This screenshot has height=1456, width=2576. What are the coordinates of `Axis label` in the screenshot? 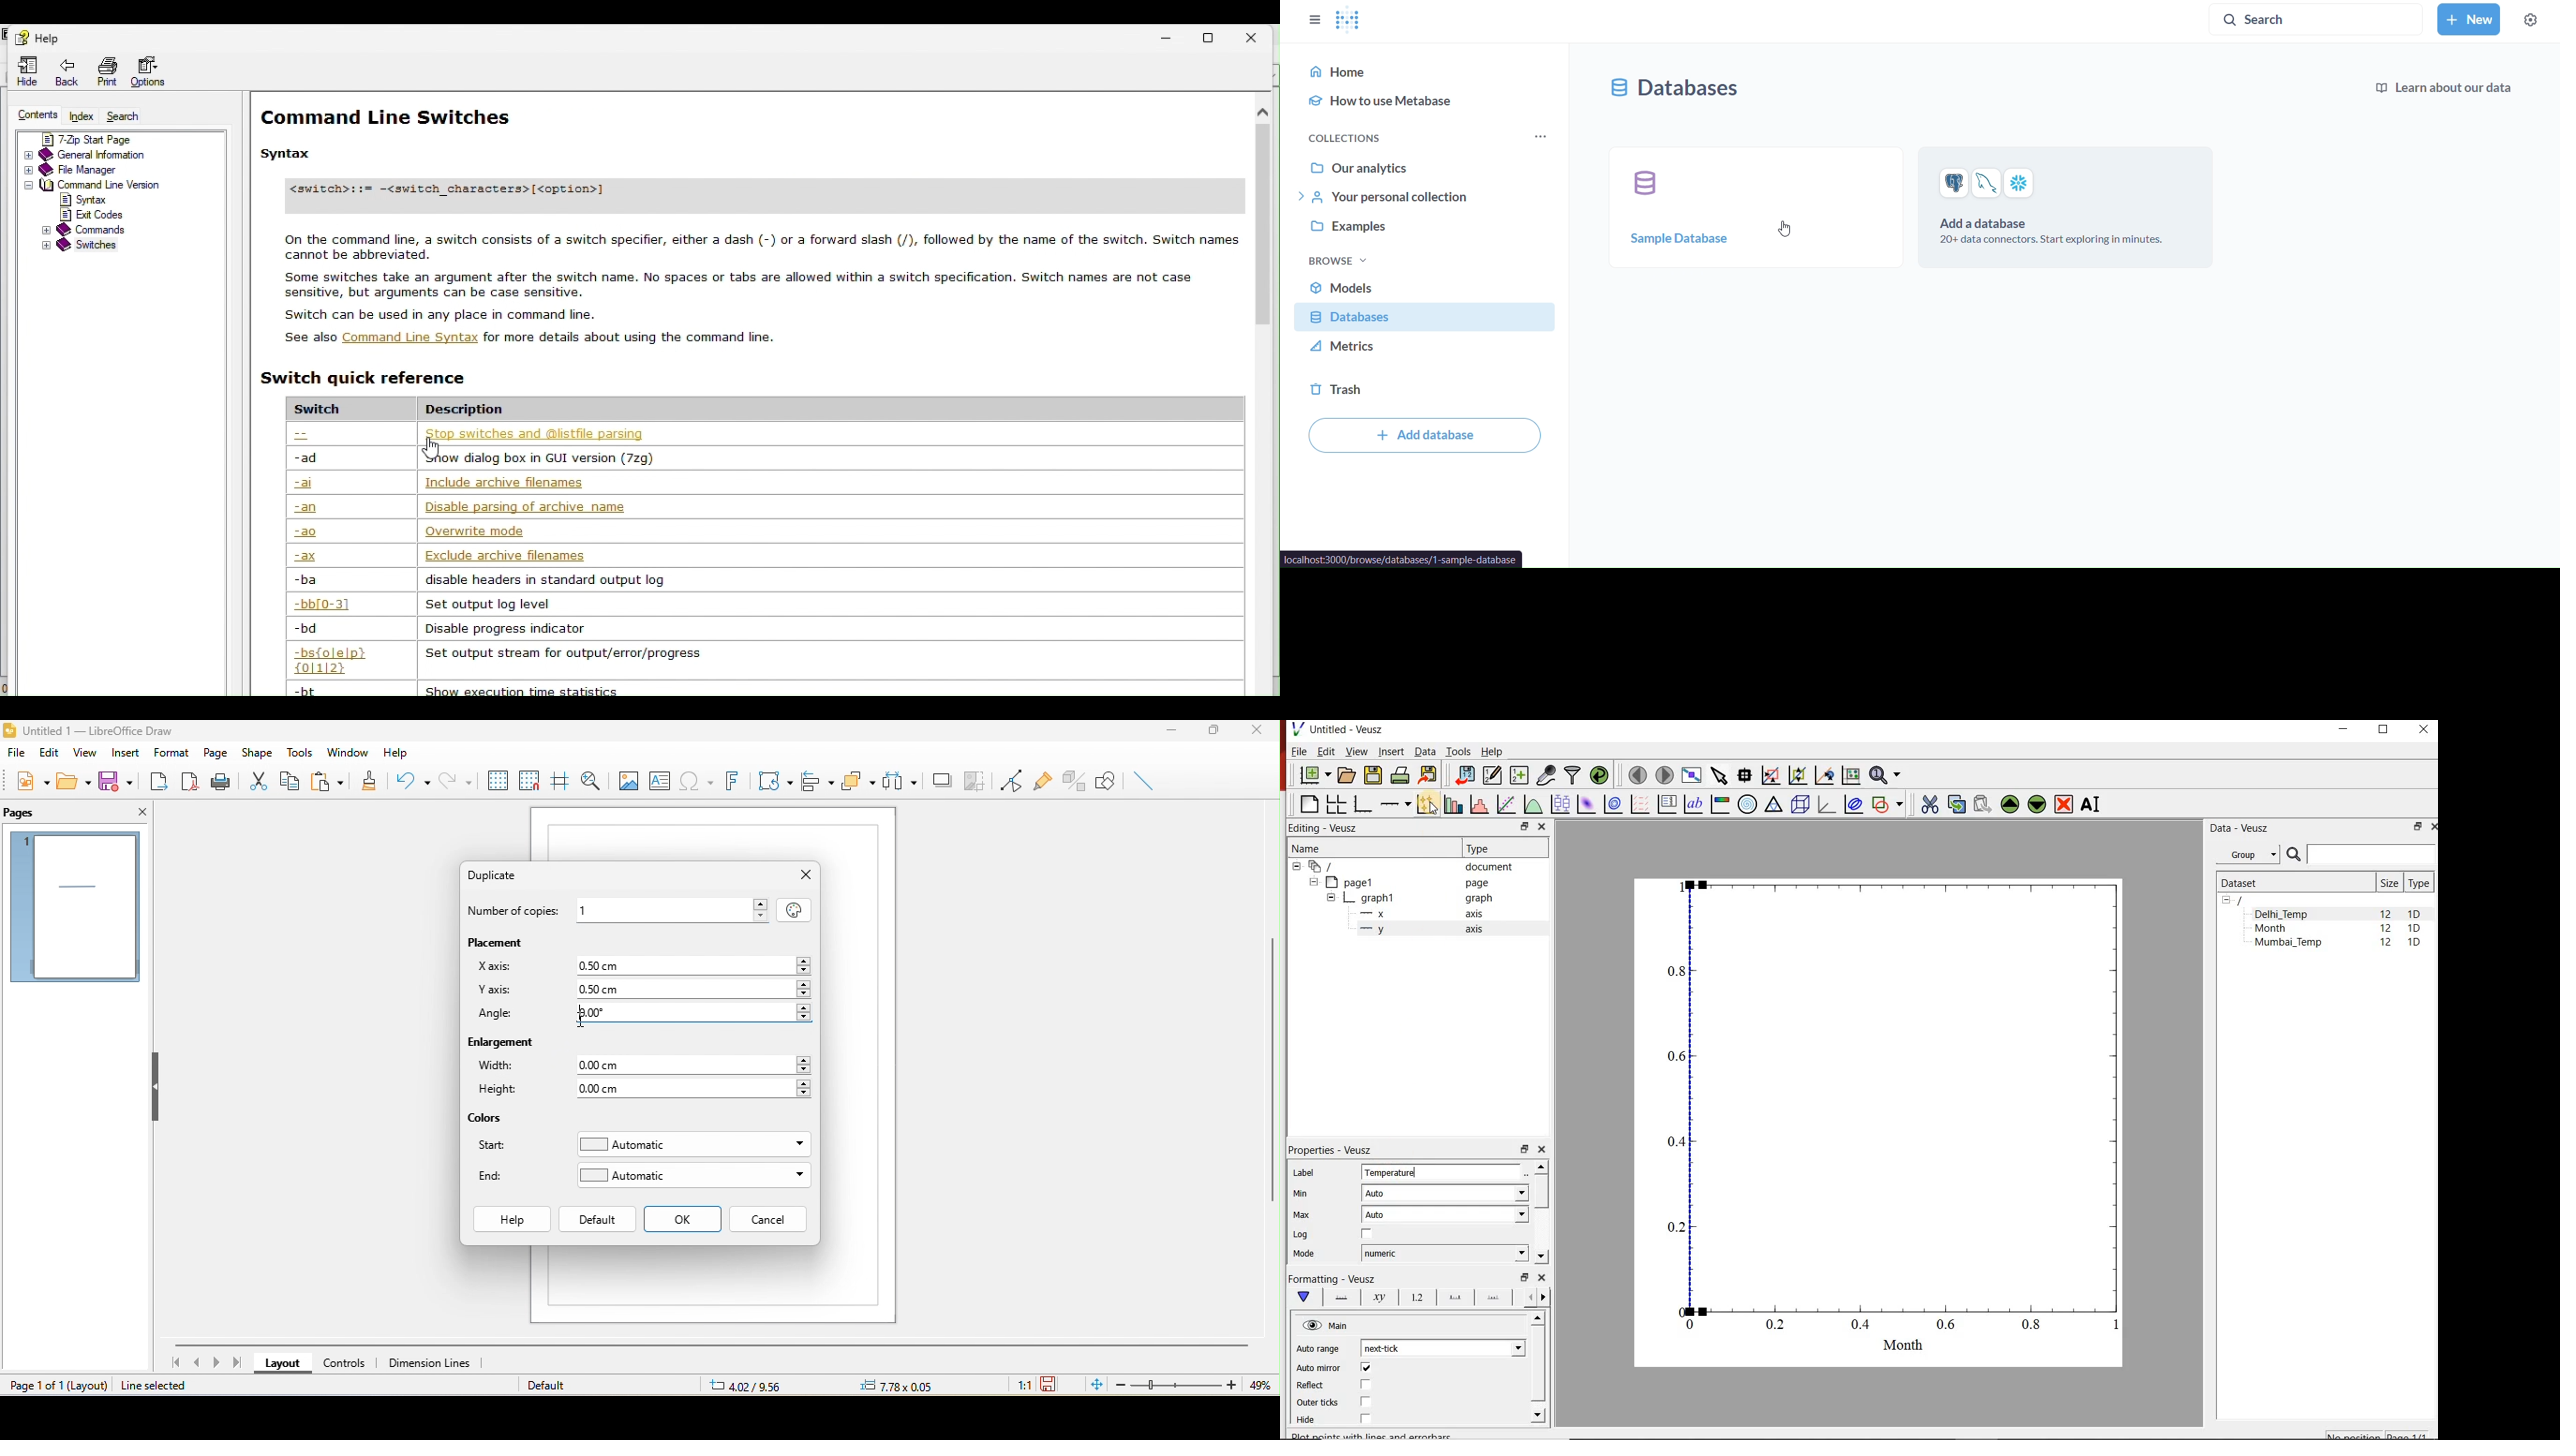 It's located at (1377, 1297).